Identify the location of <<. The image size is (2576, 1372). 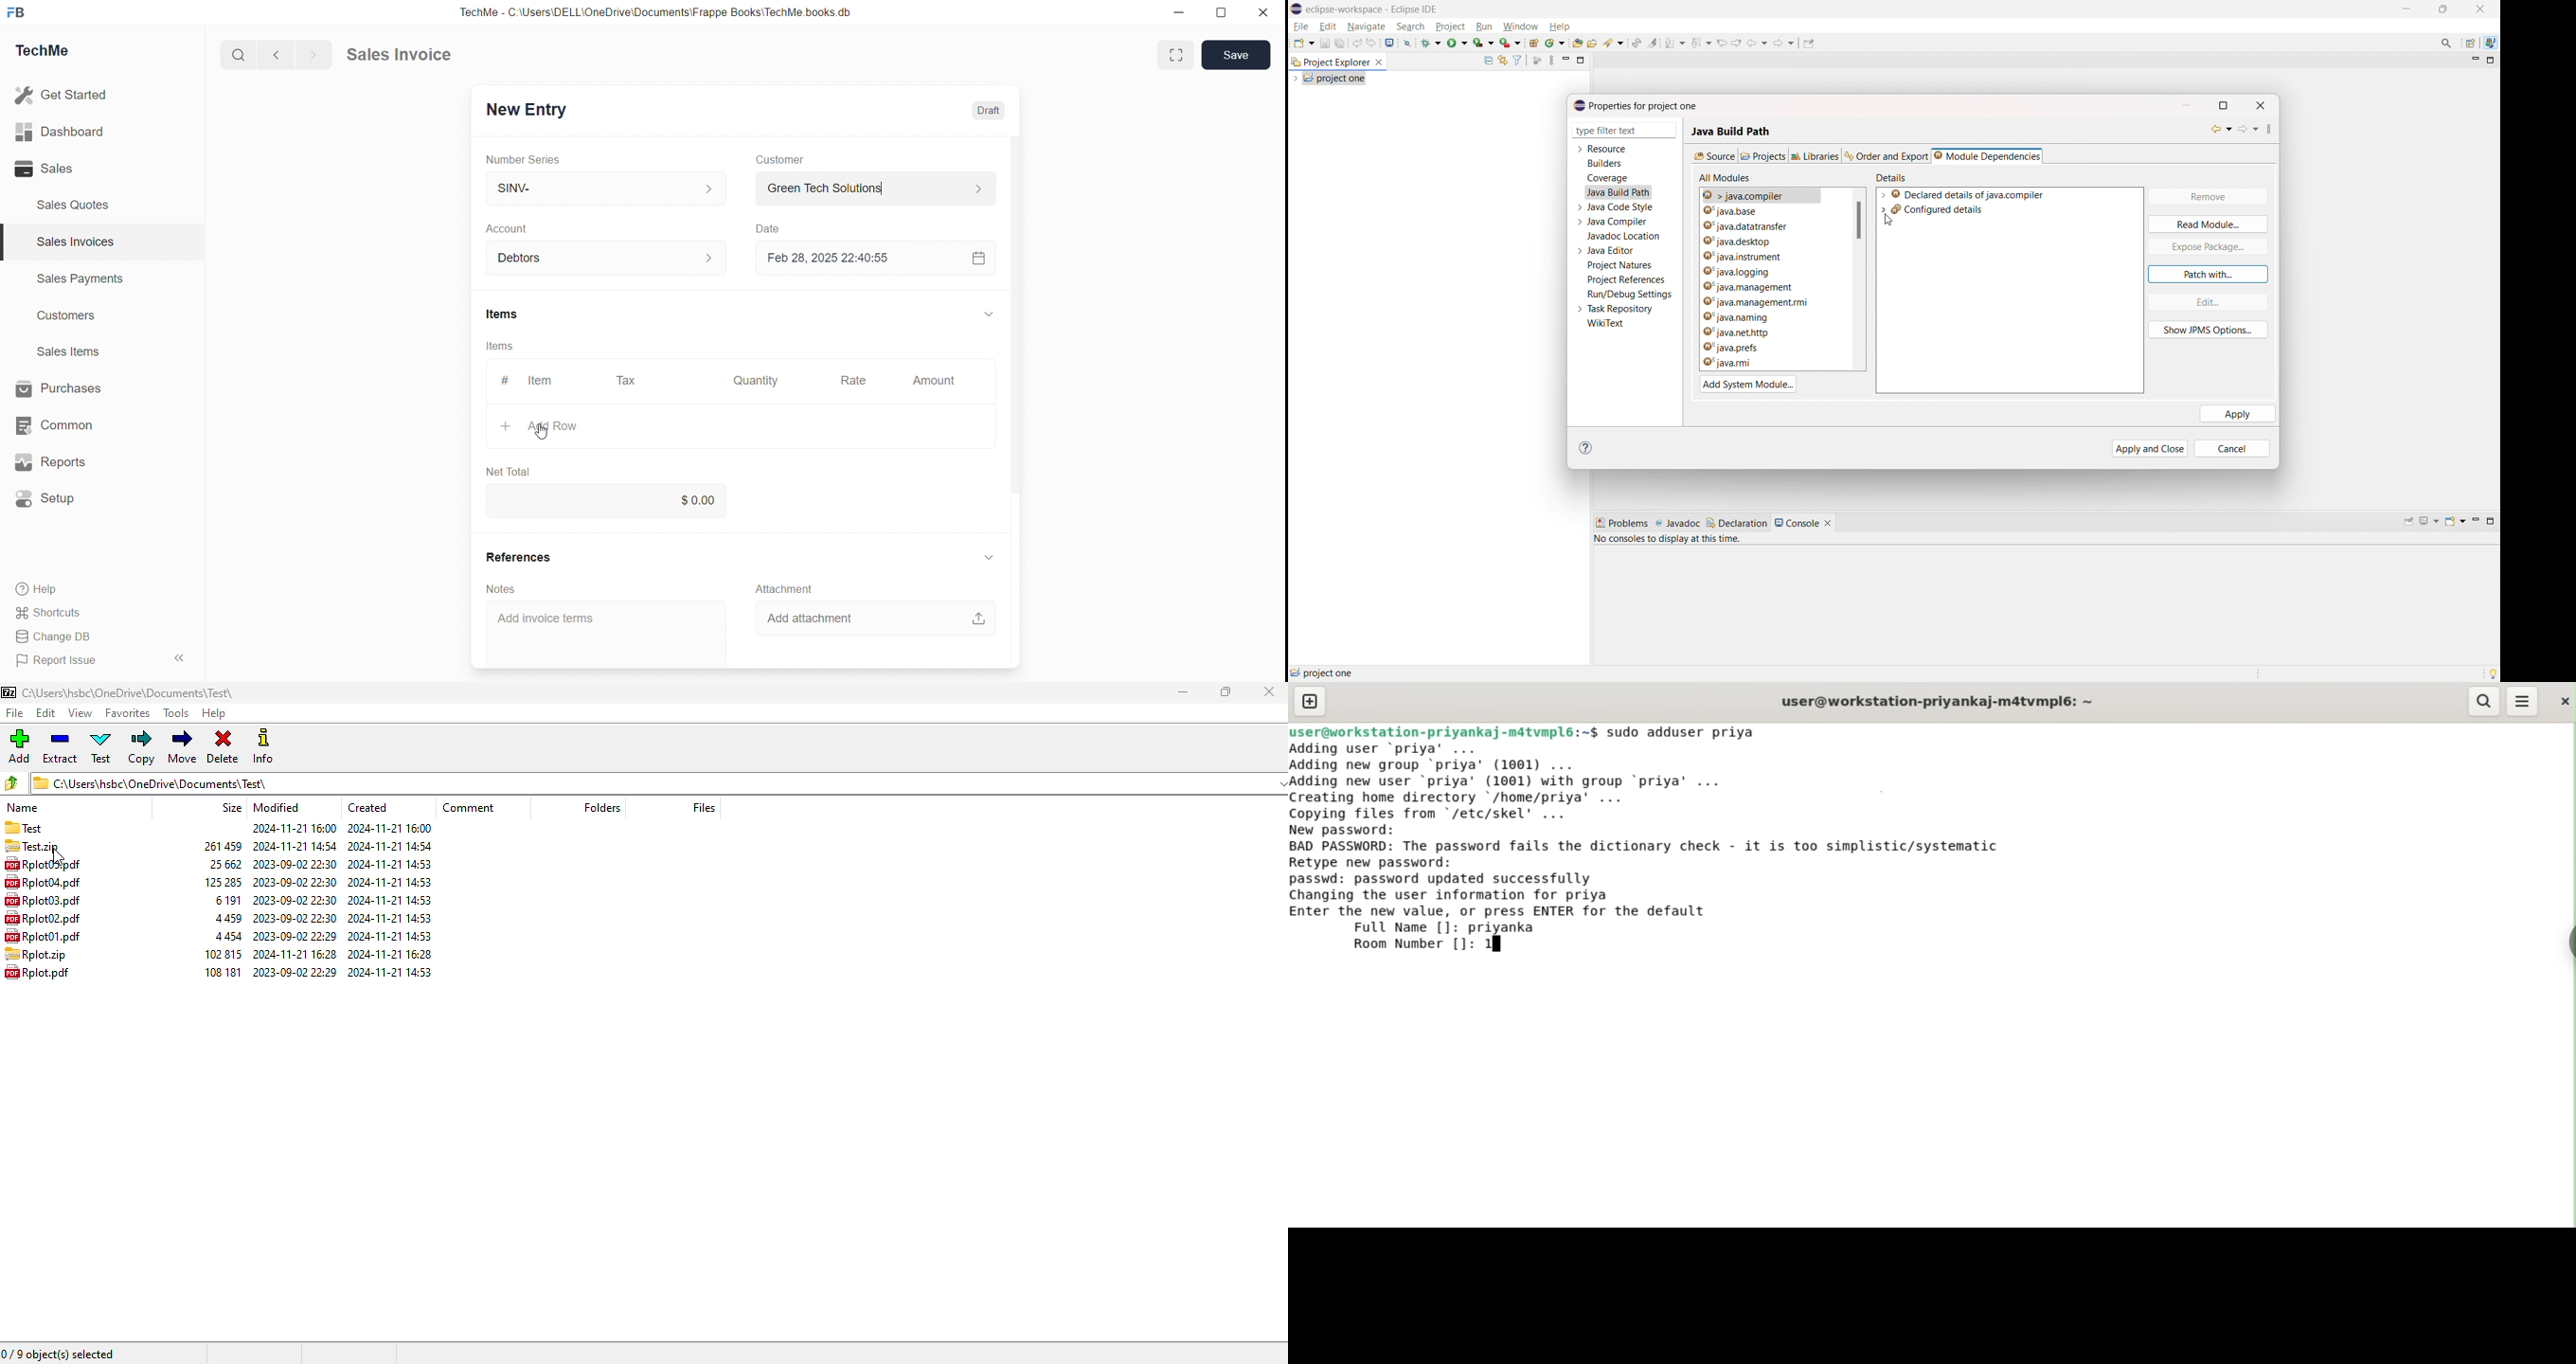
(178, 658).